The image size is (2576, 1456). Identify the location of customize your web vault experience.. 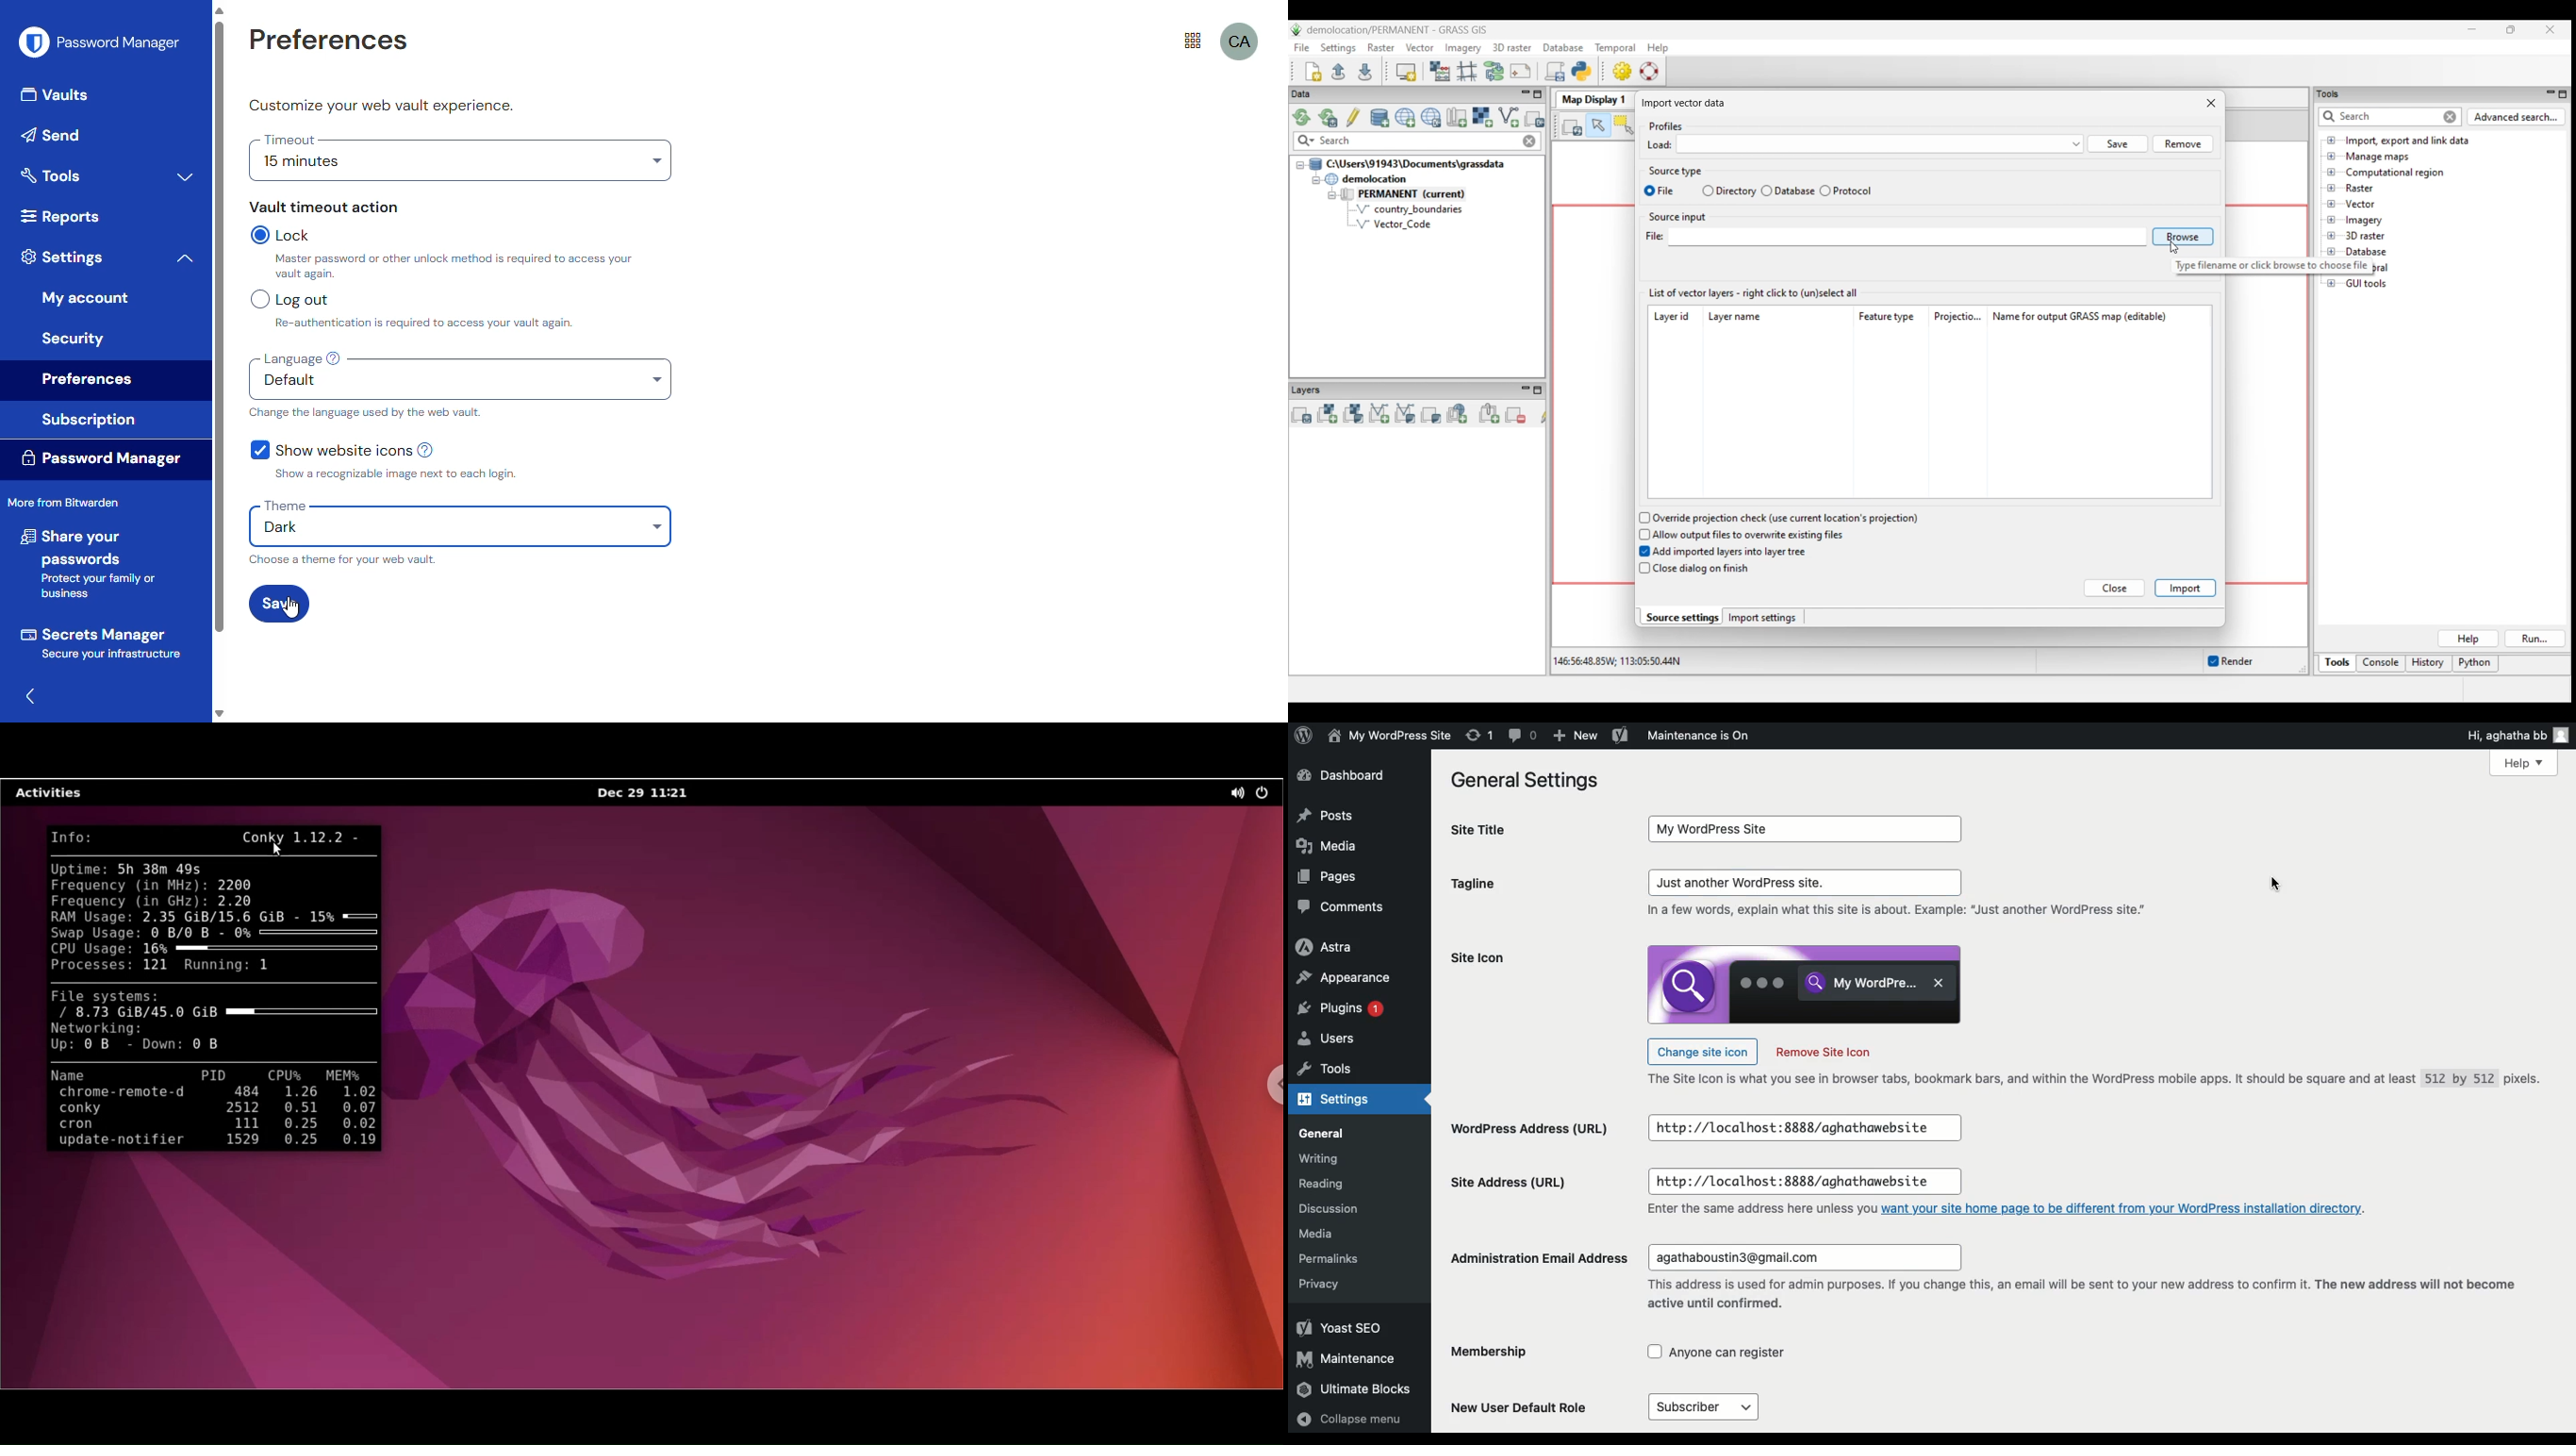
(382, 106).